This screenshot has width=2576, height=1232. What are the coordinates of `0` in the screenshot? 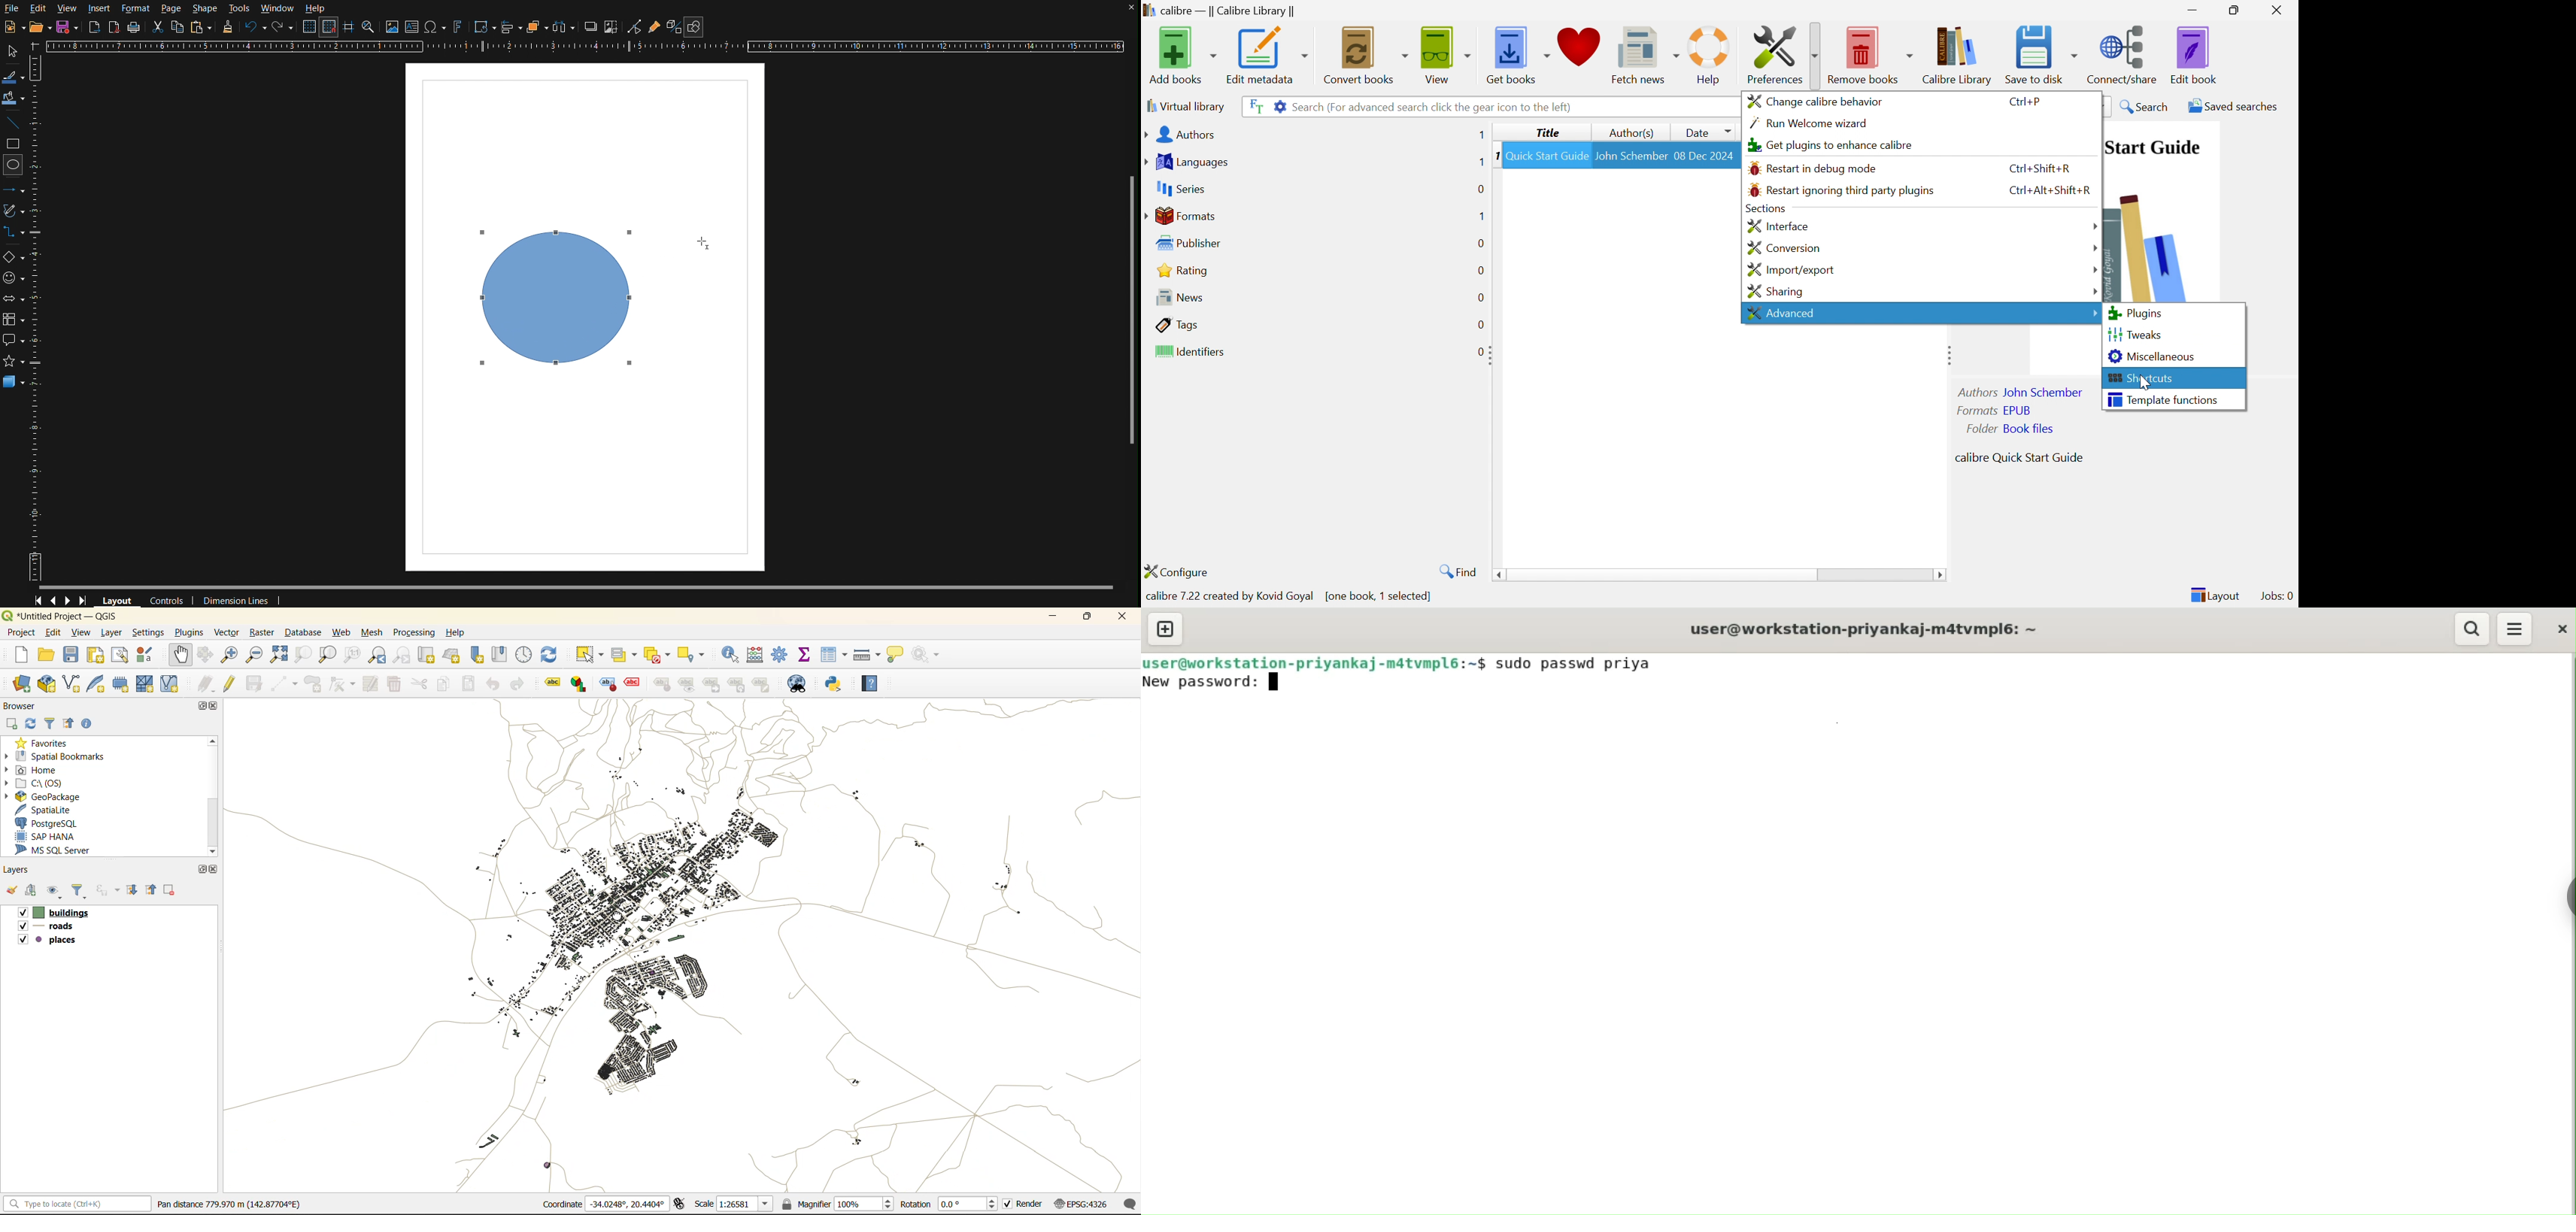 It's located at (1480, 271).